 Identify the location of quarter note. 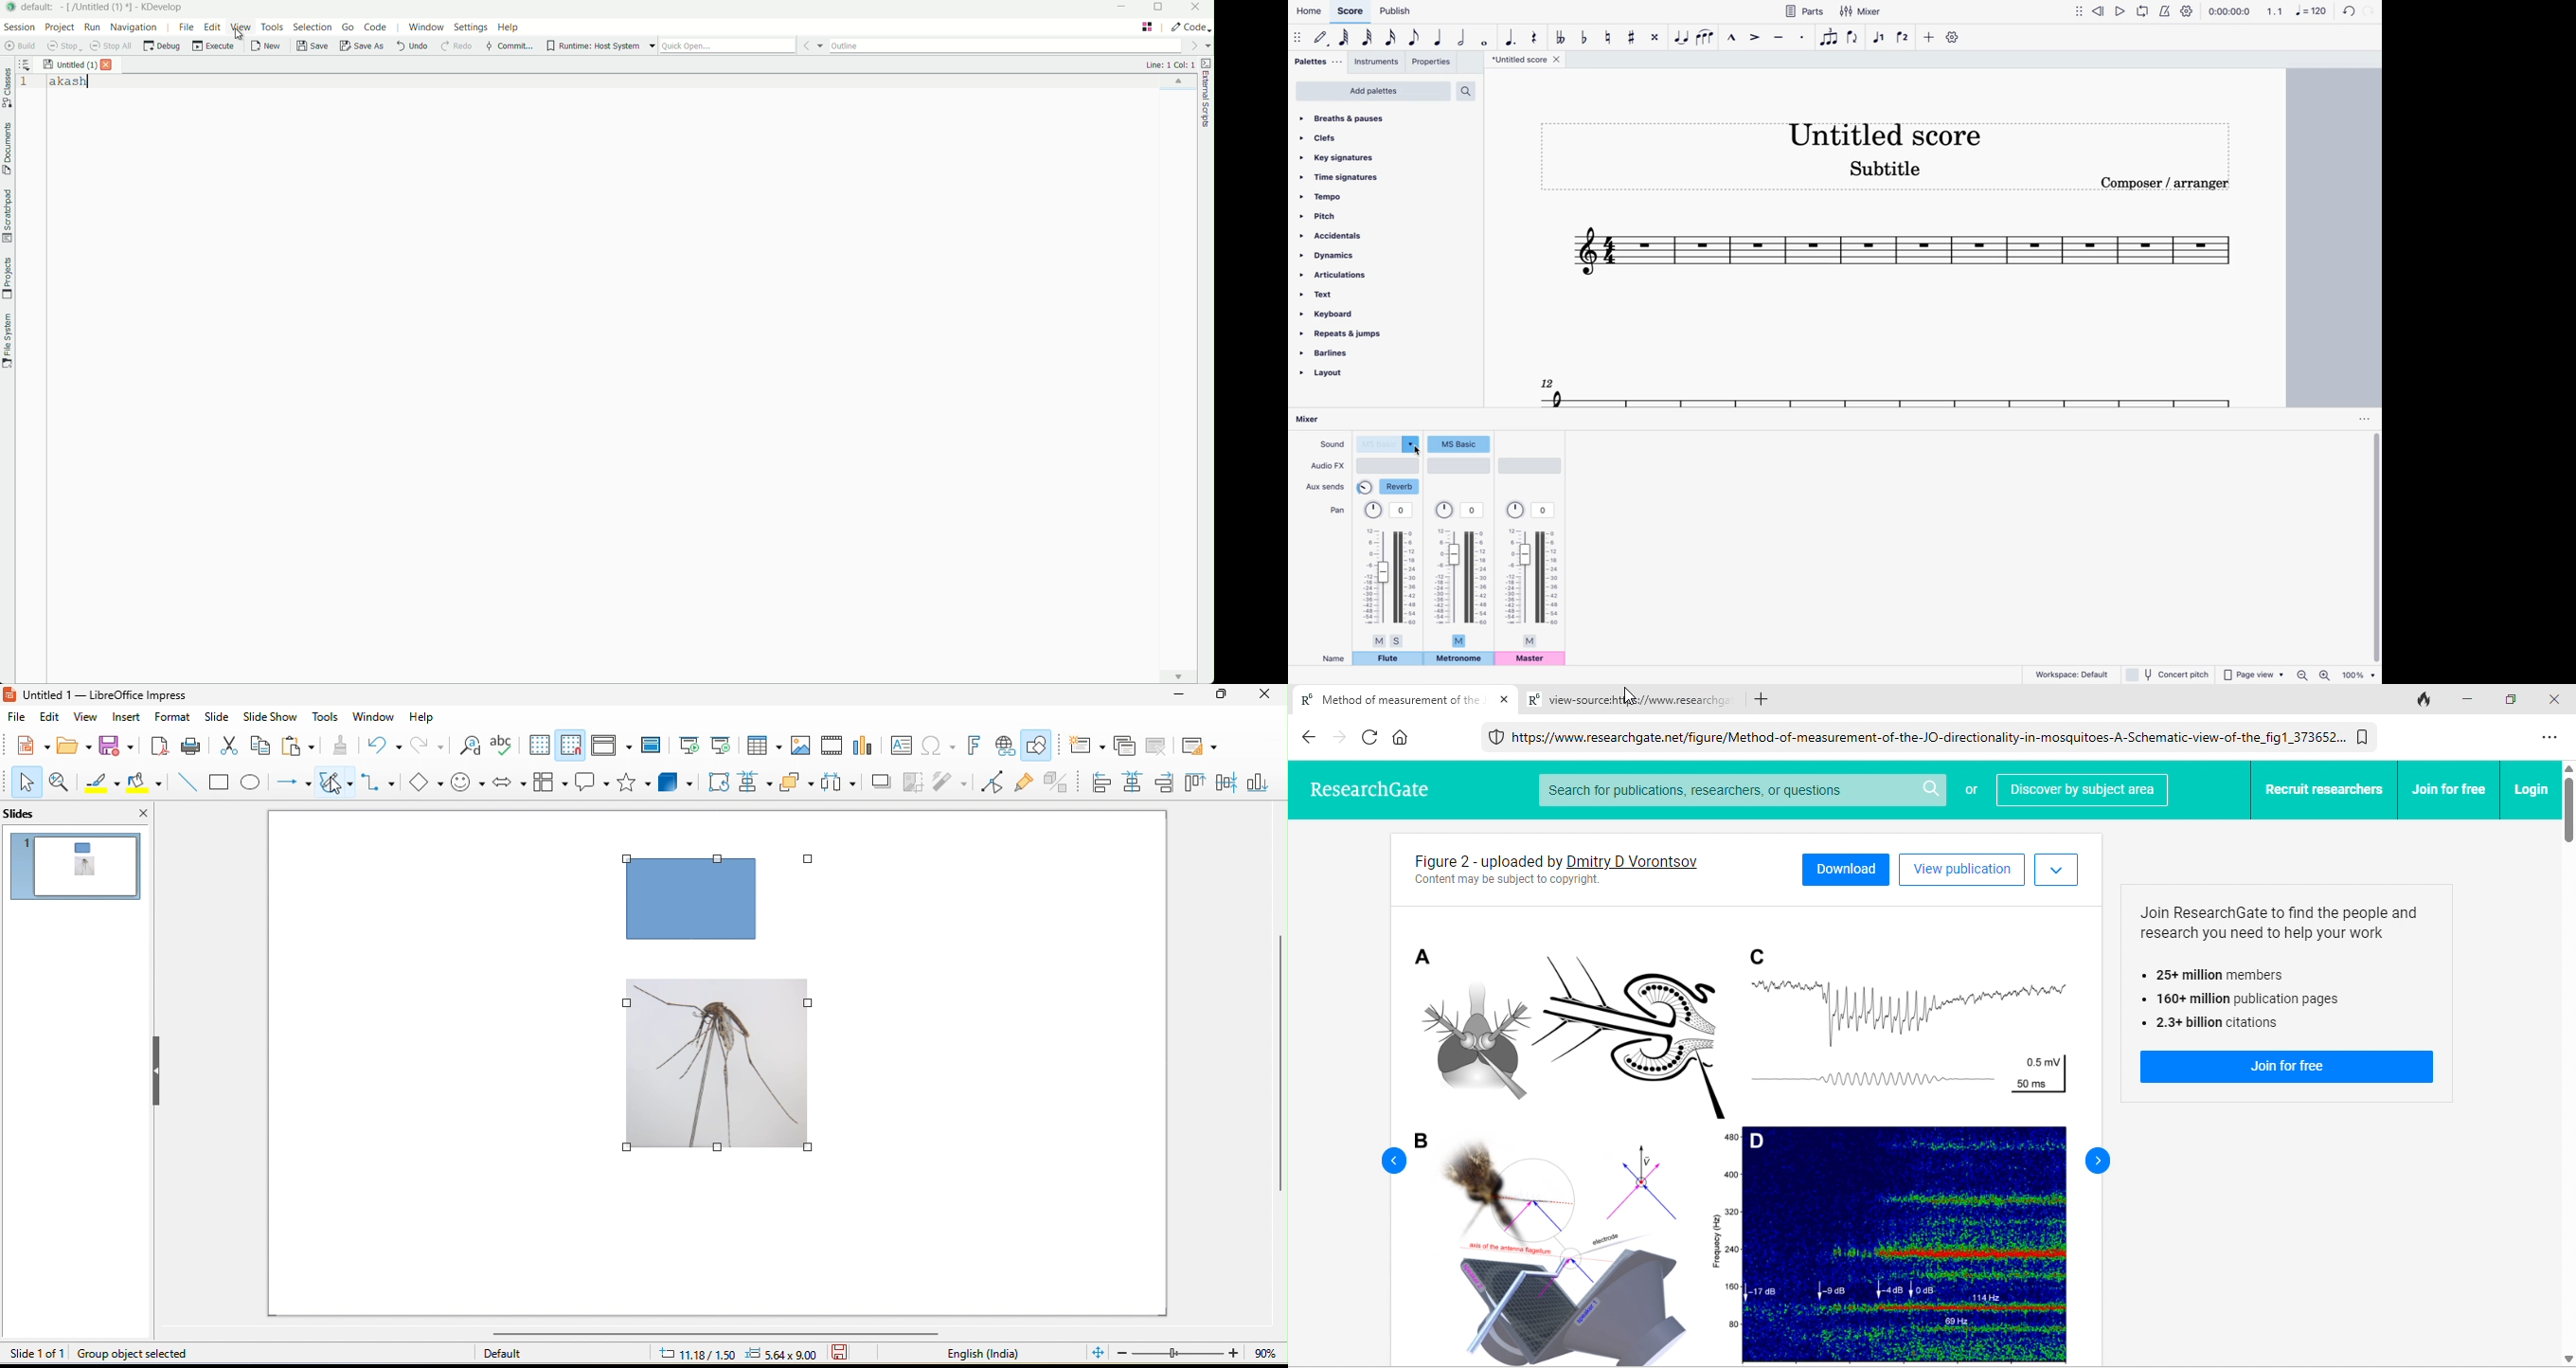
(1440, 38).